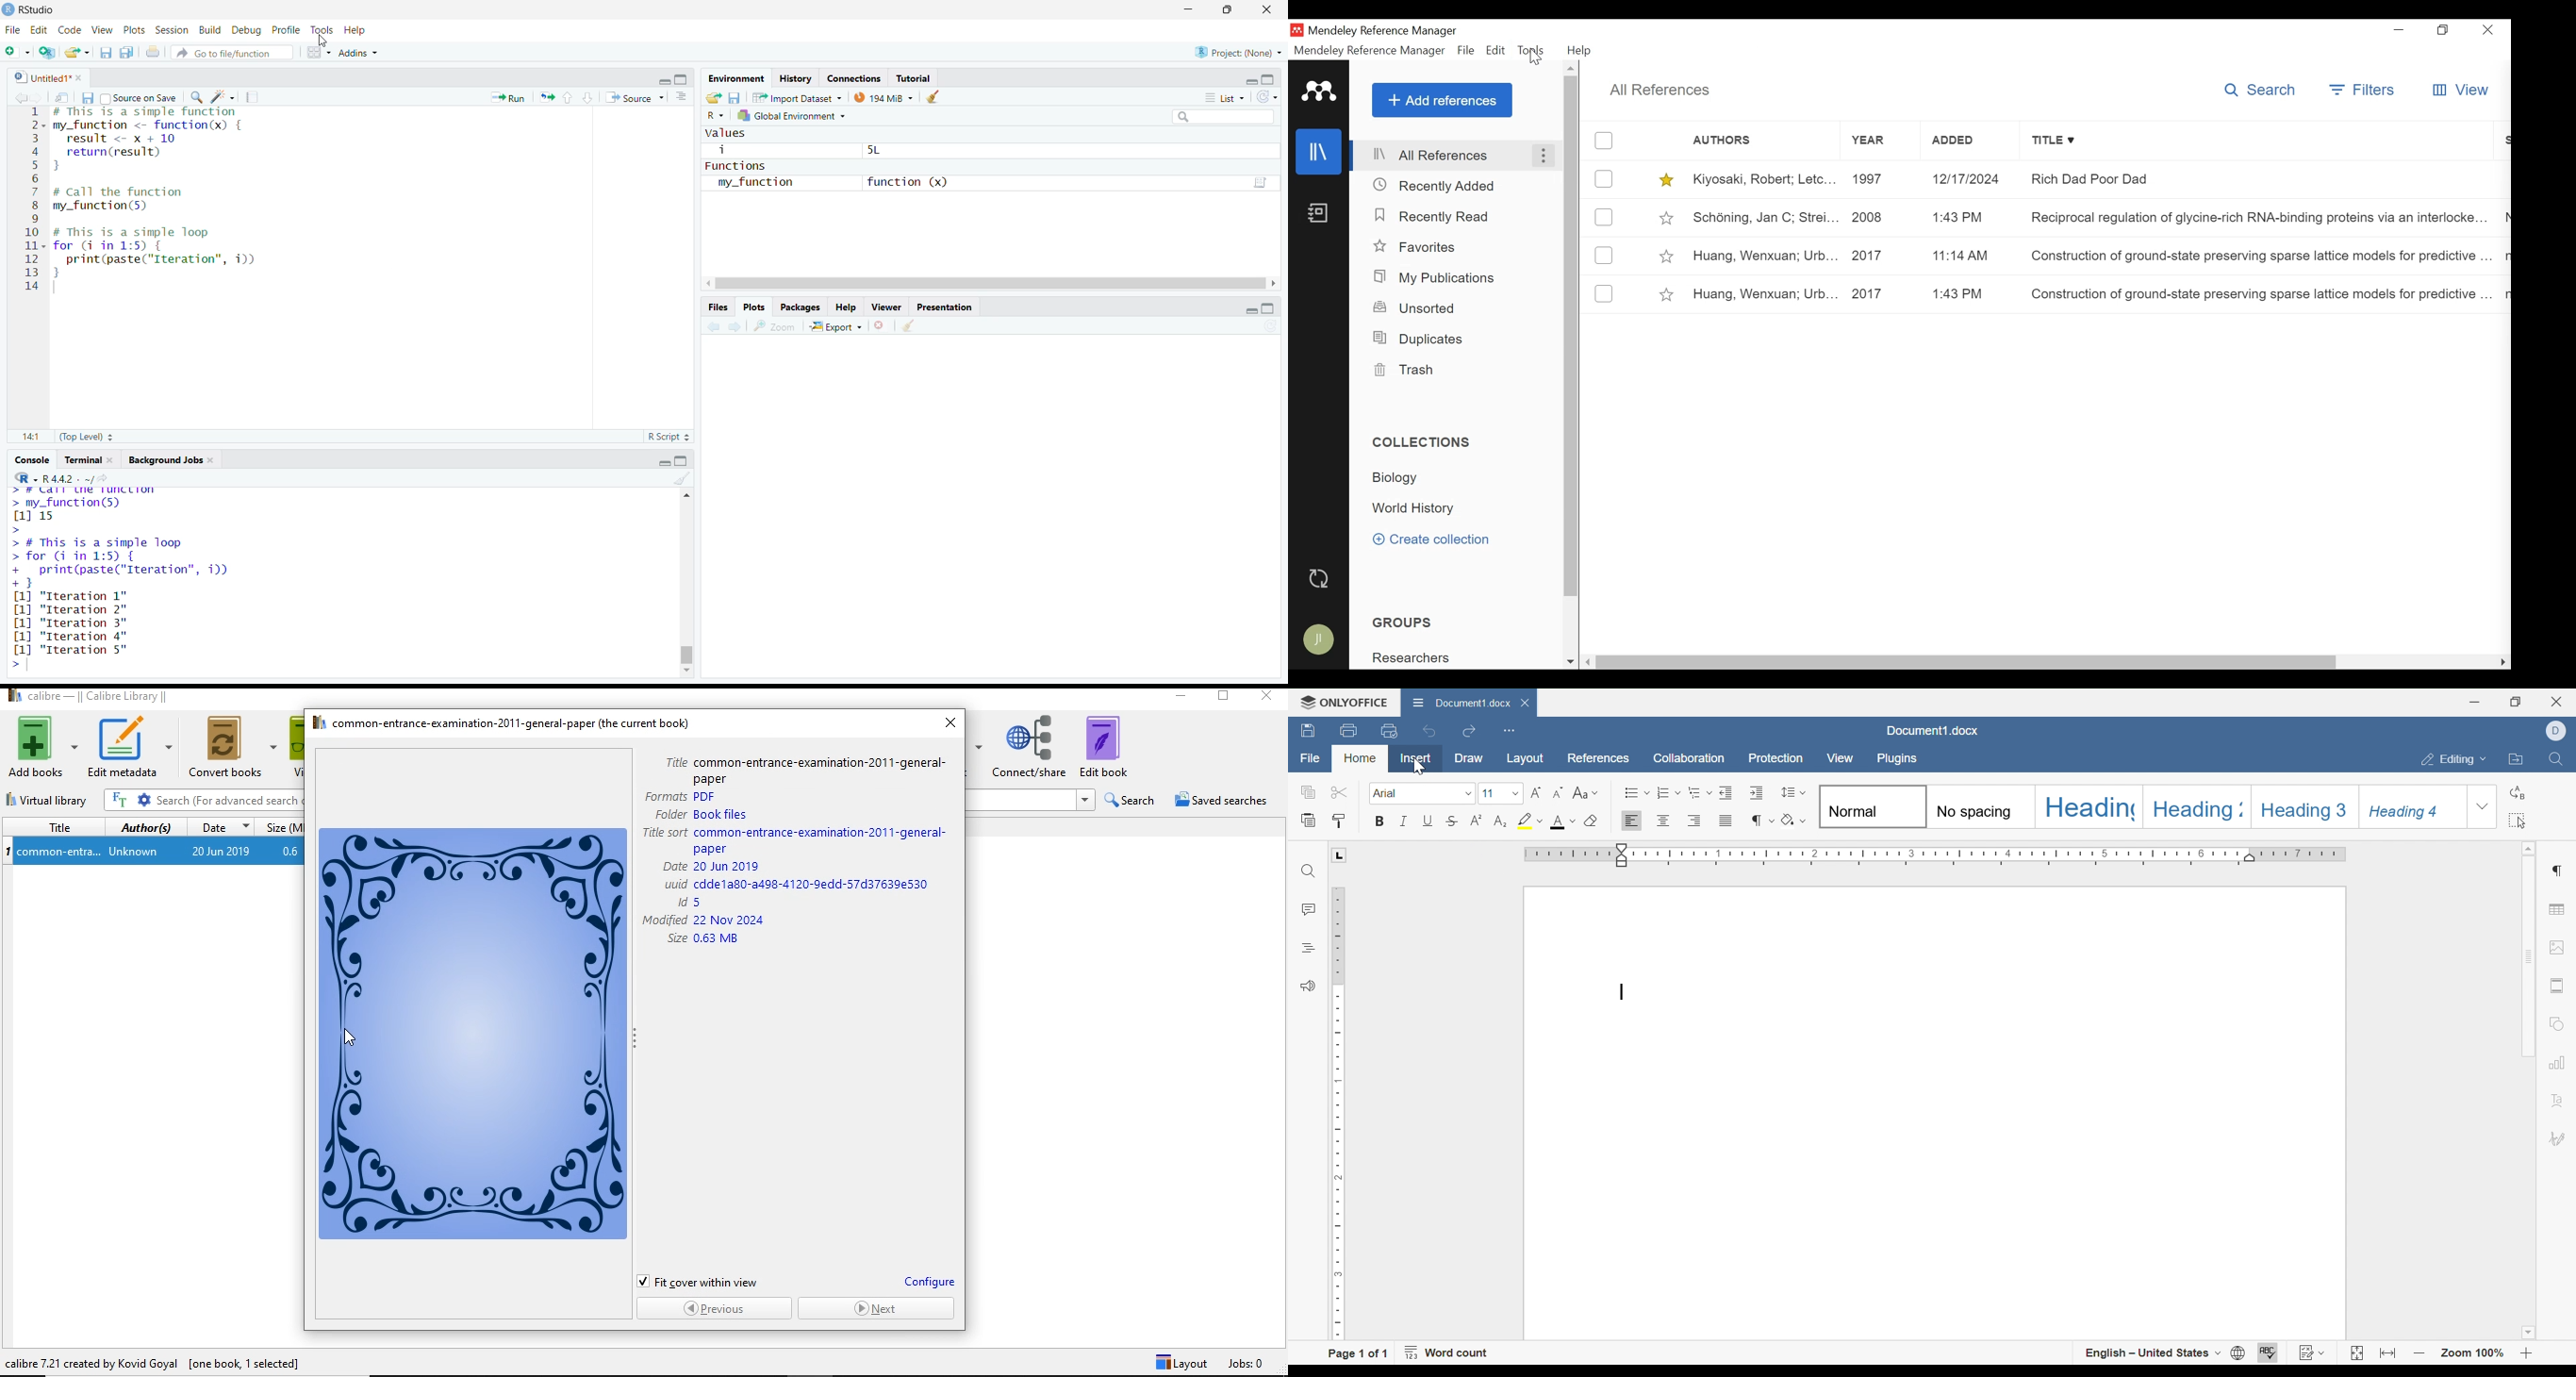 This screenshot has height=1400, width=2576. Describe the element at coordinates (1536, 791) in the screenshot. I see `Increment font size` at that location.